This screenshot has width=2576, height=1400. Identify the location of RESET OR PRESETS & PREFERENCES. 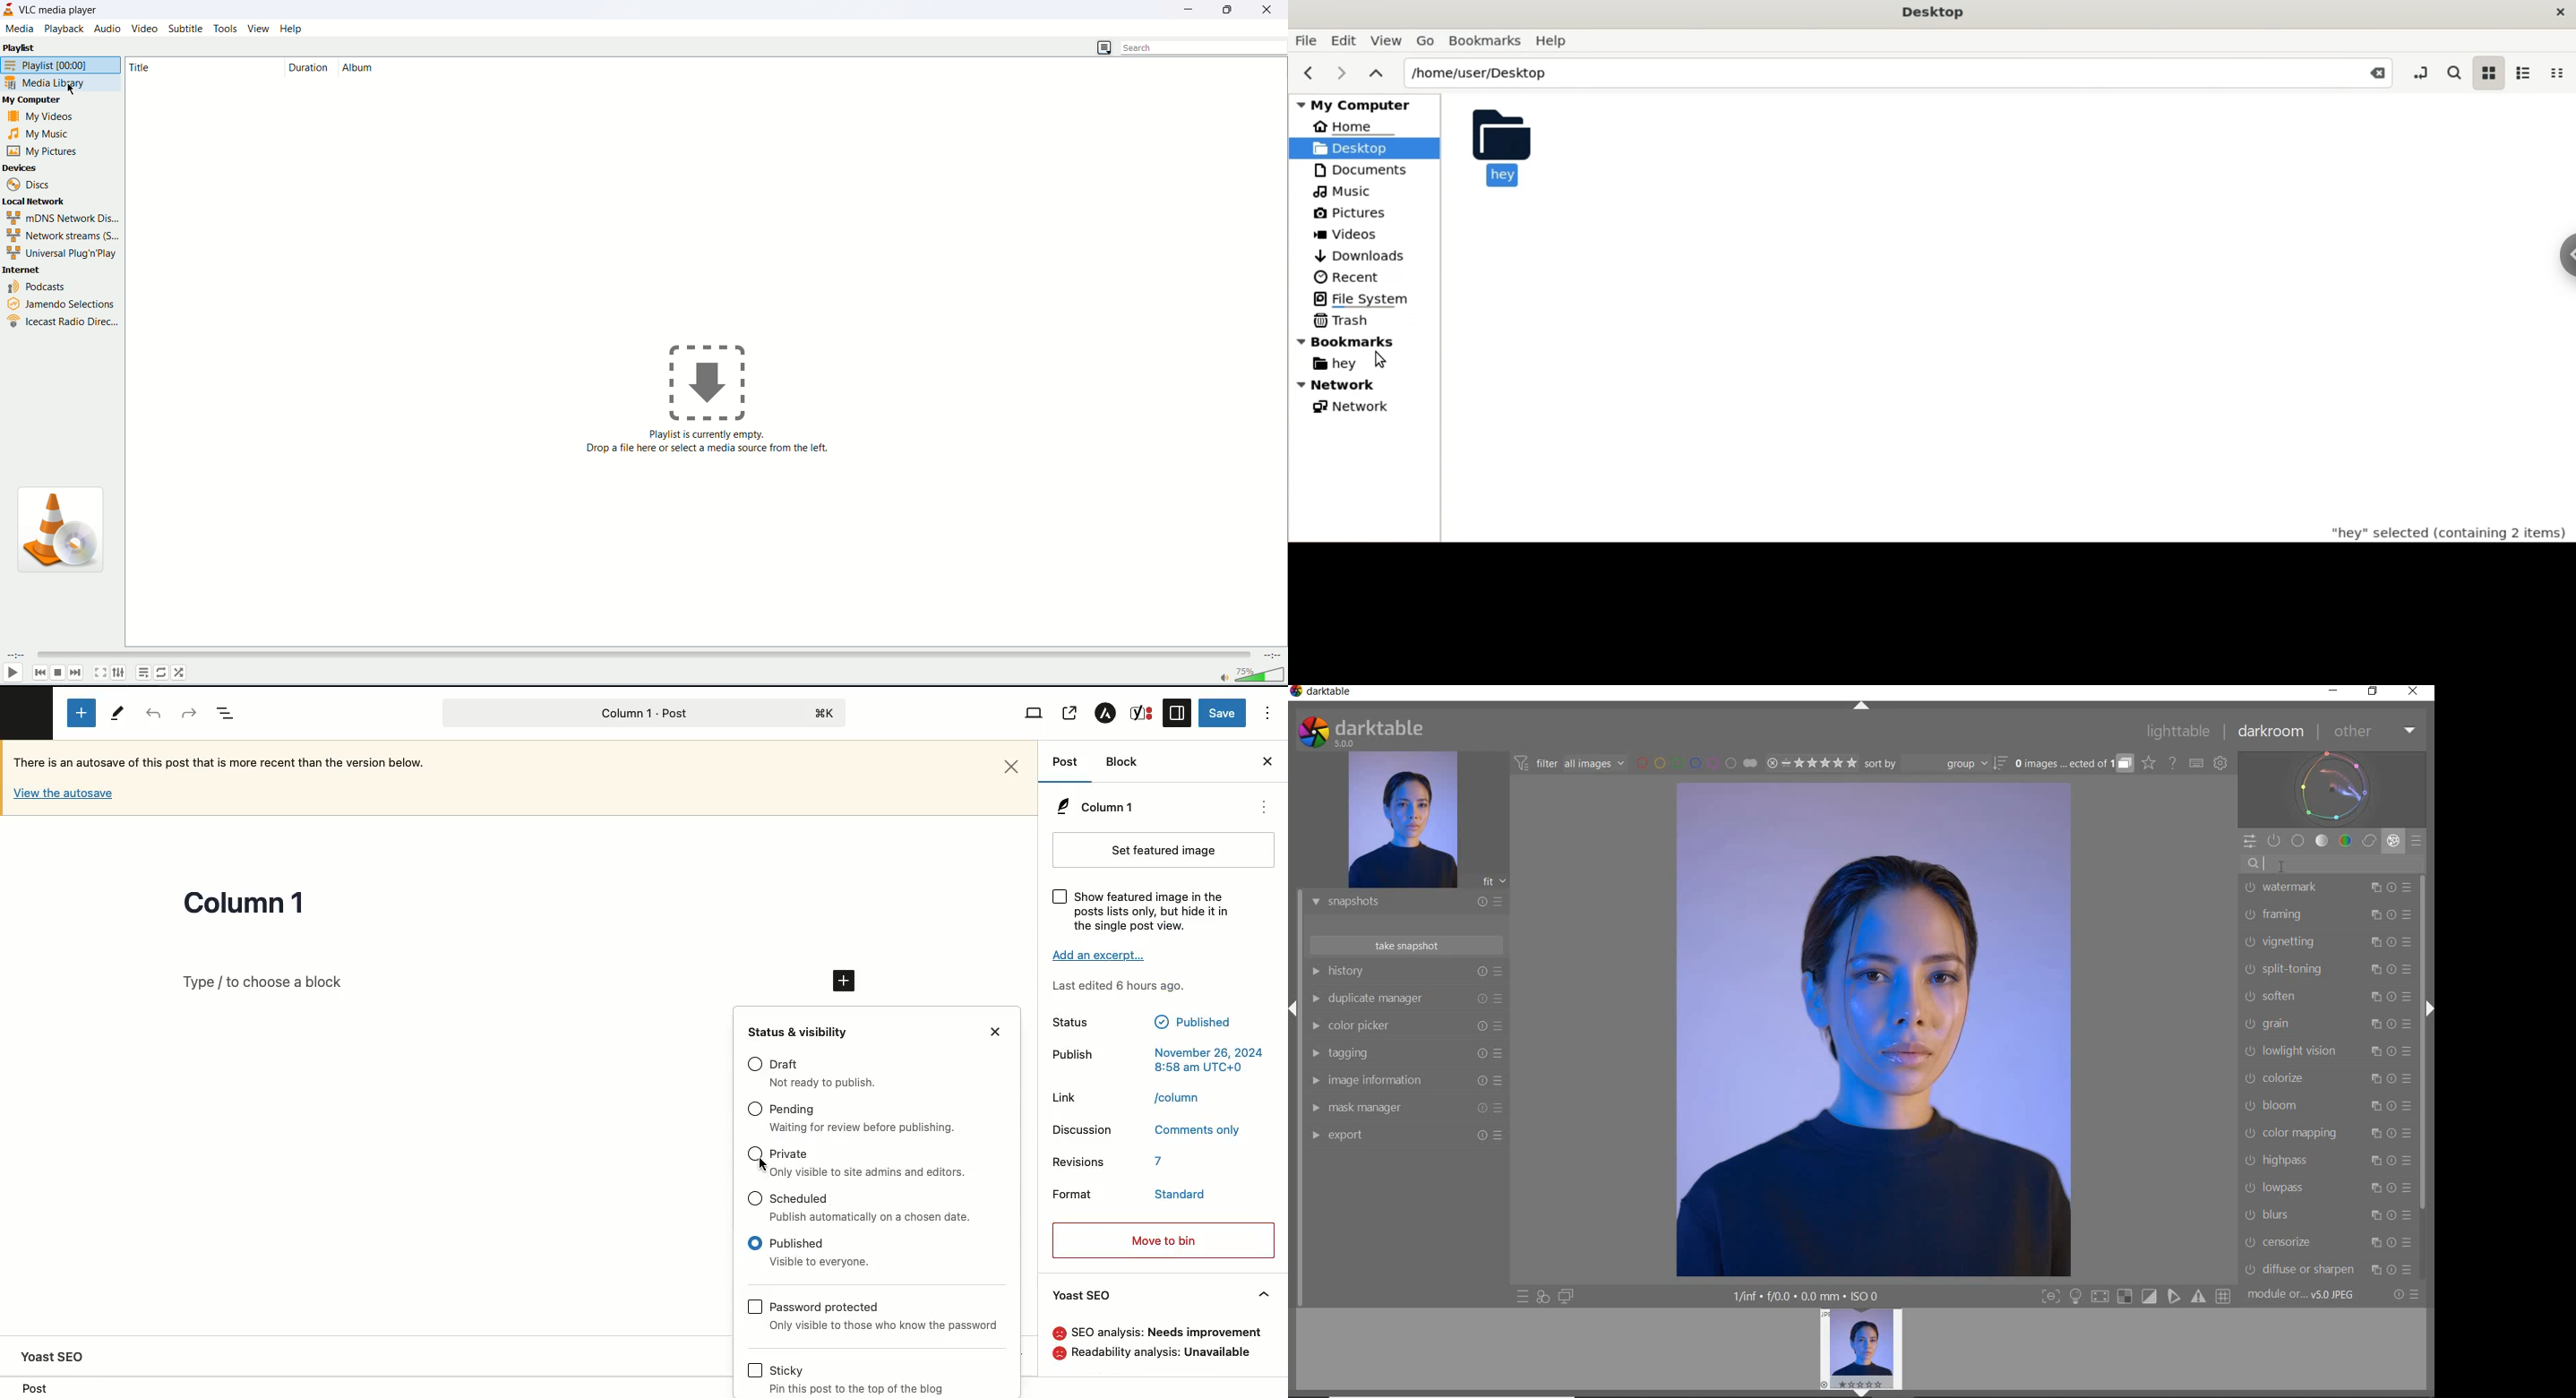
(2409, 1294).